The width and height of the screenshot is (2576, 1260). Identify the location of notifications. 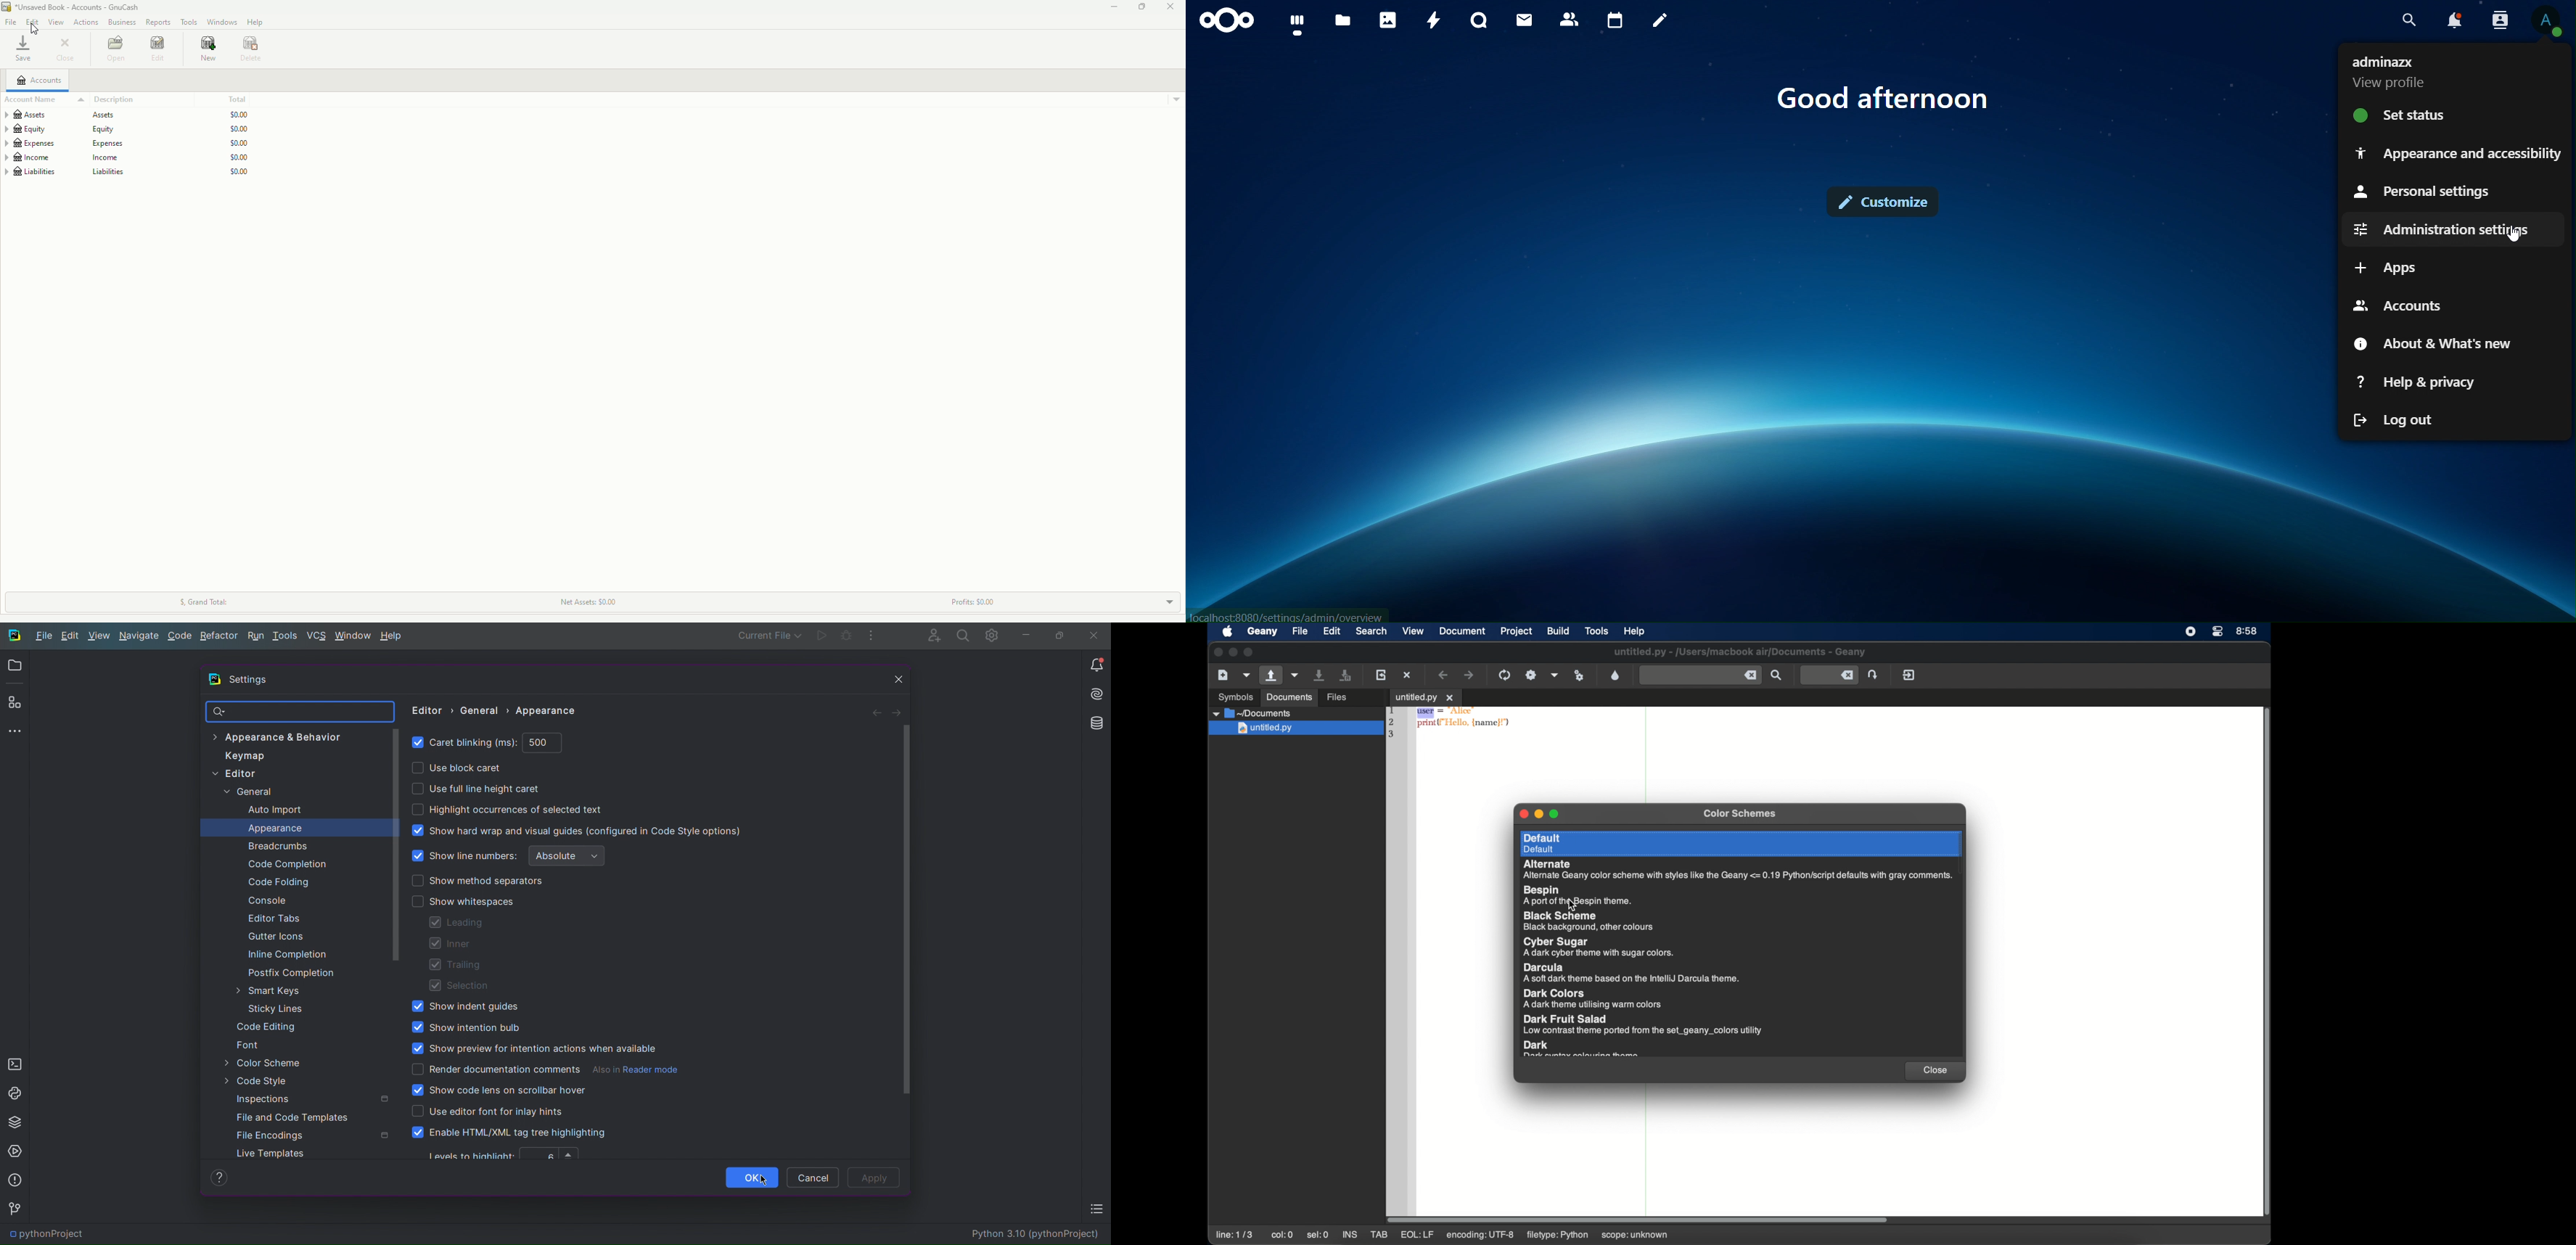
(2452, 20).